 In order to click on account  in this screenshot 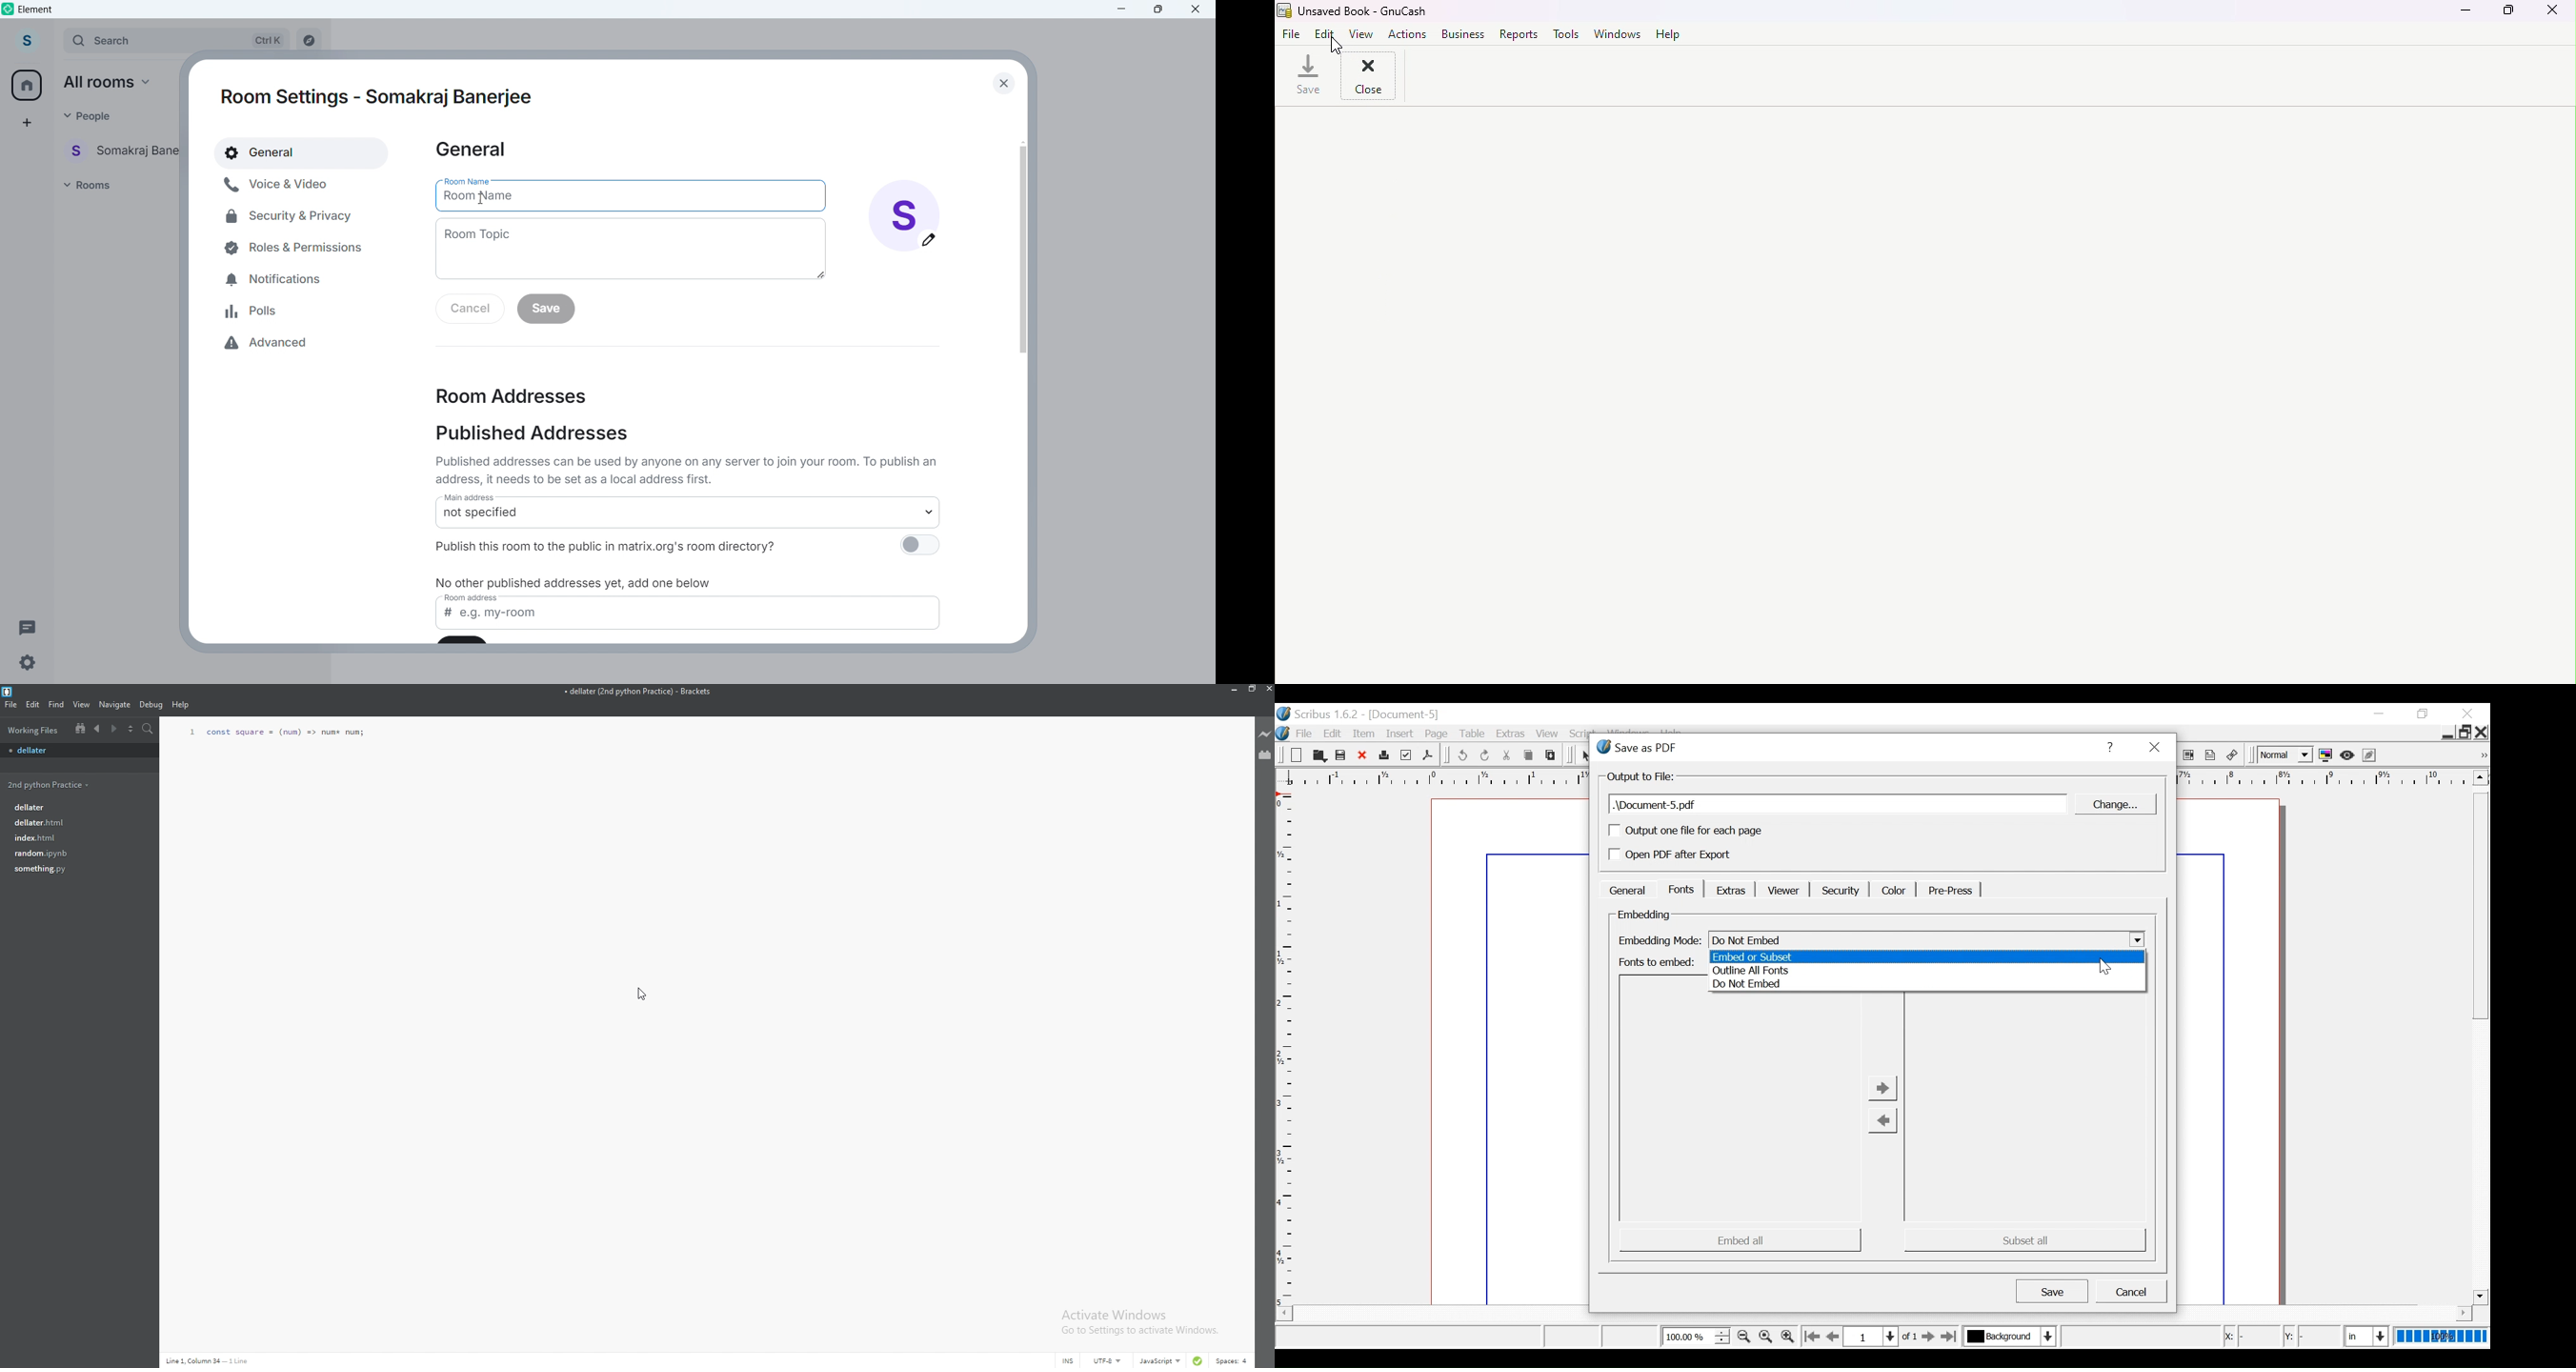, I will do `click(29, 39)`.